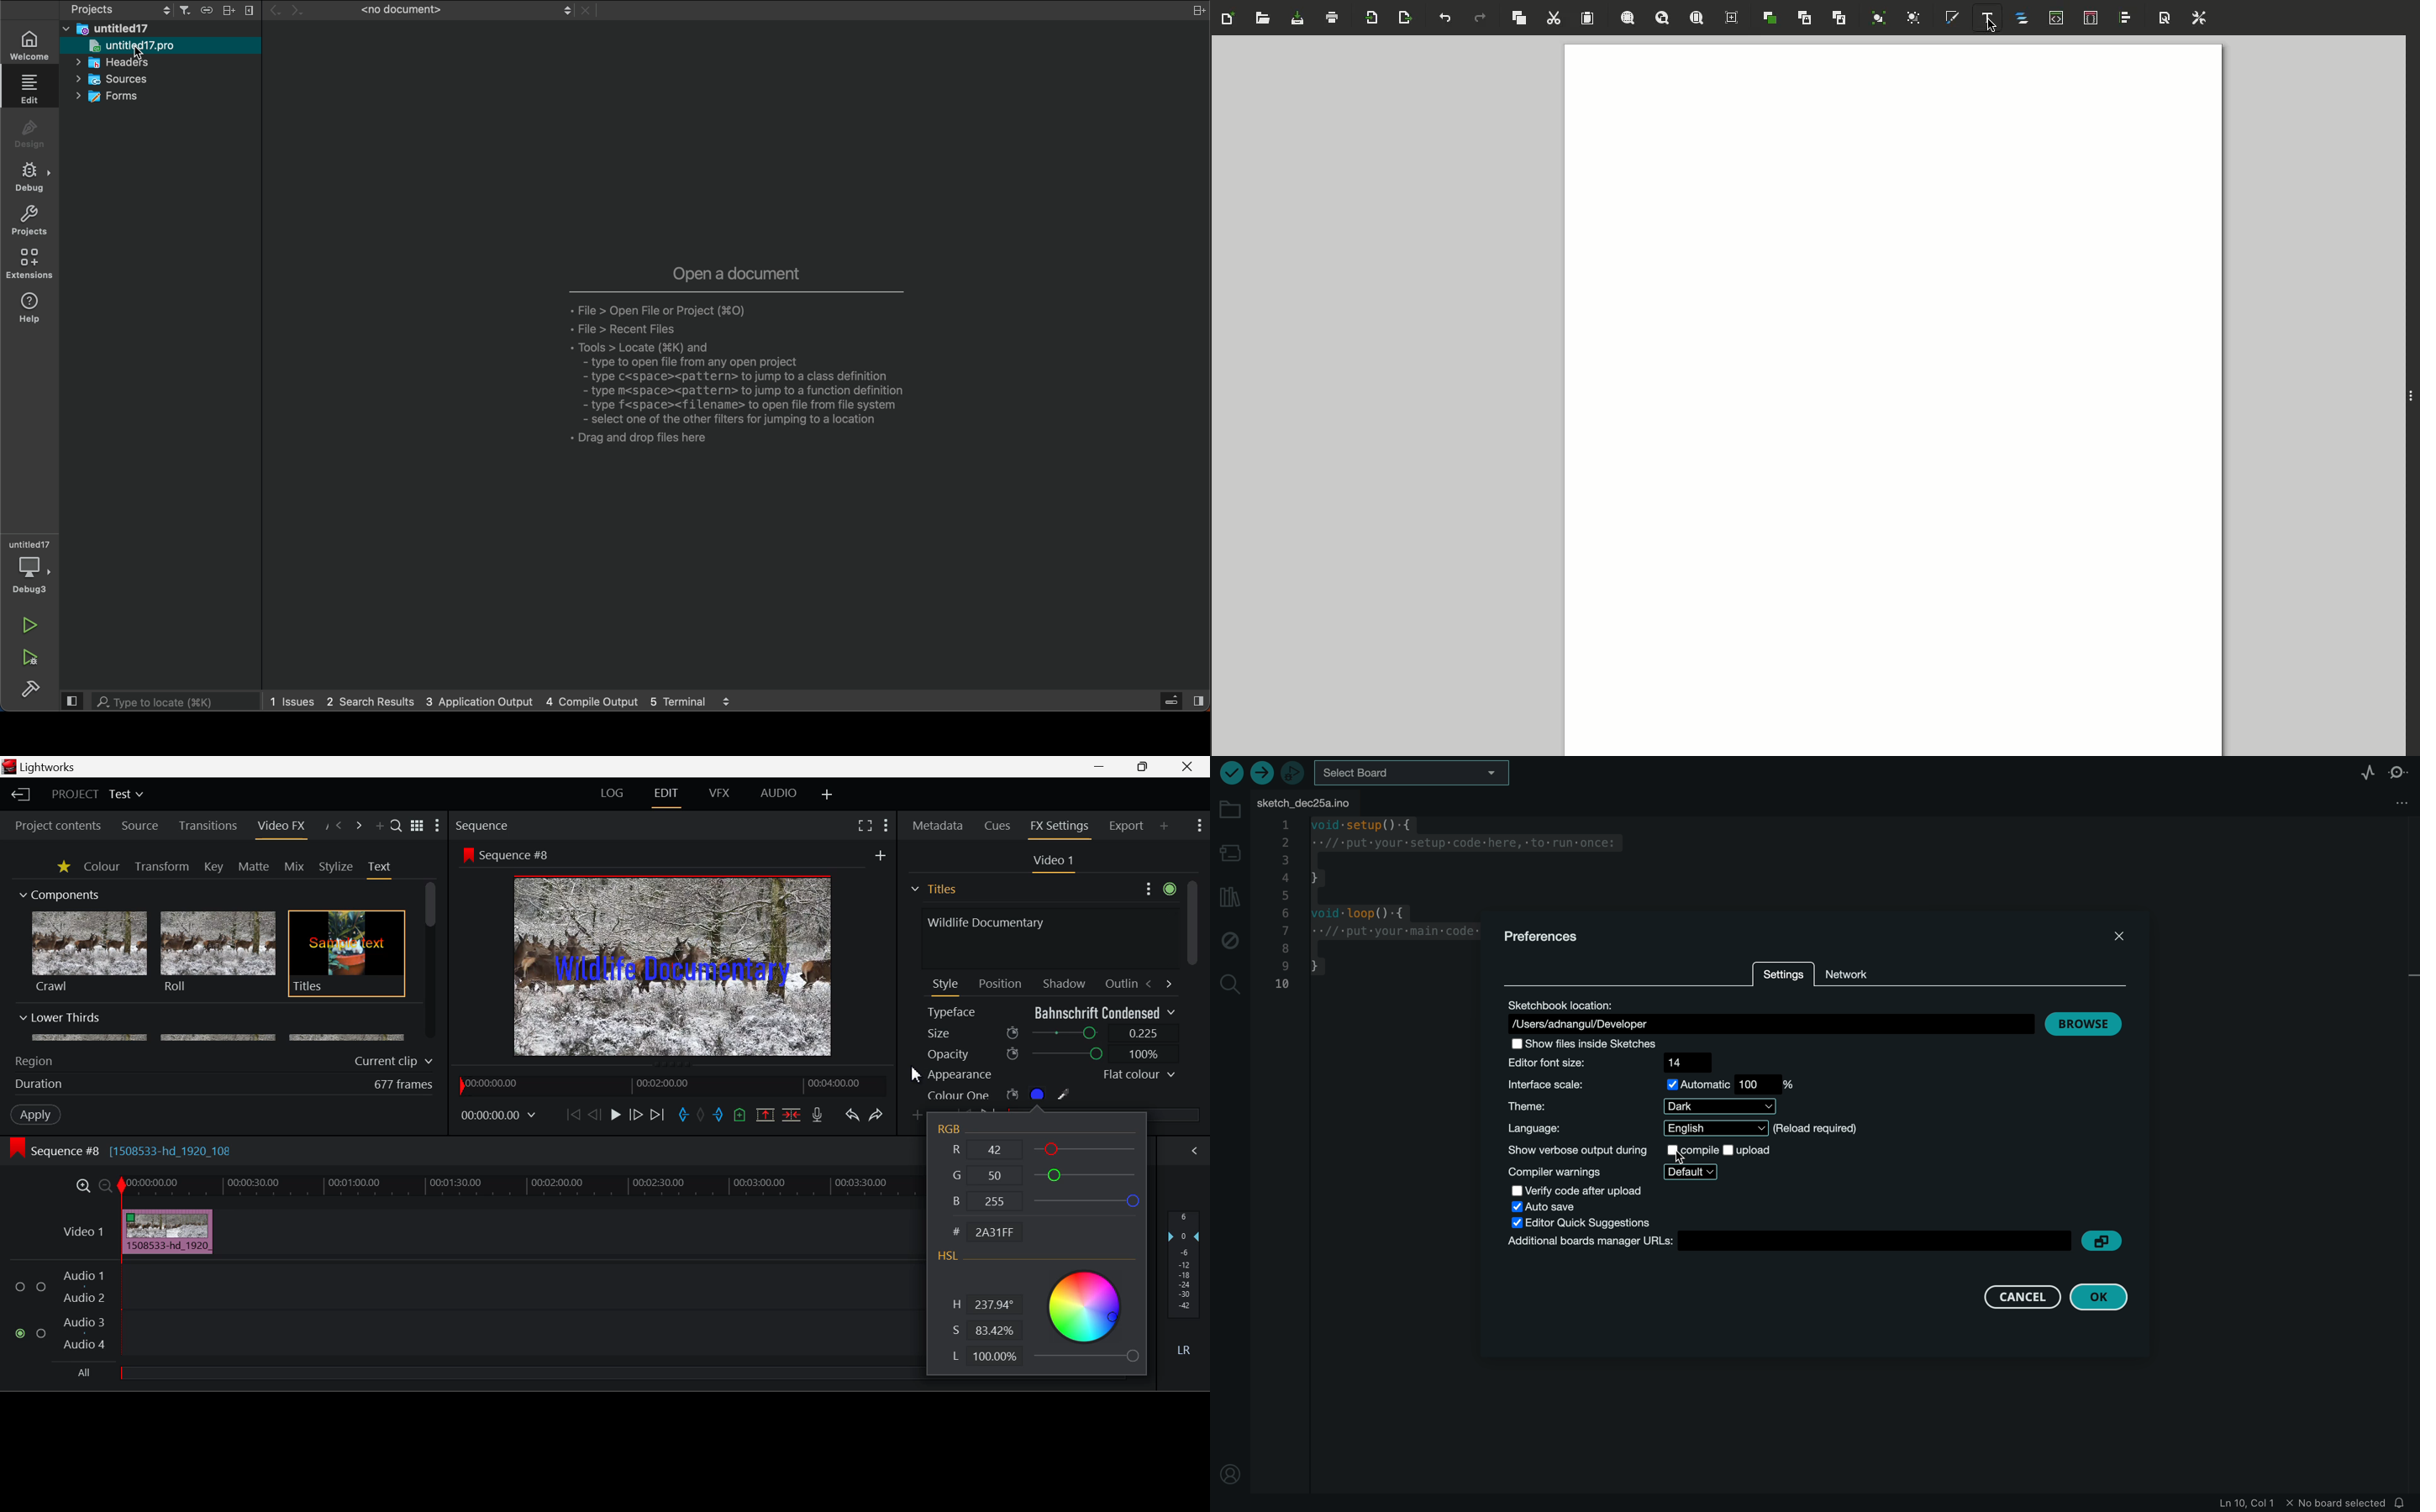  I want to click on Redo, so click(877, 1115).